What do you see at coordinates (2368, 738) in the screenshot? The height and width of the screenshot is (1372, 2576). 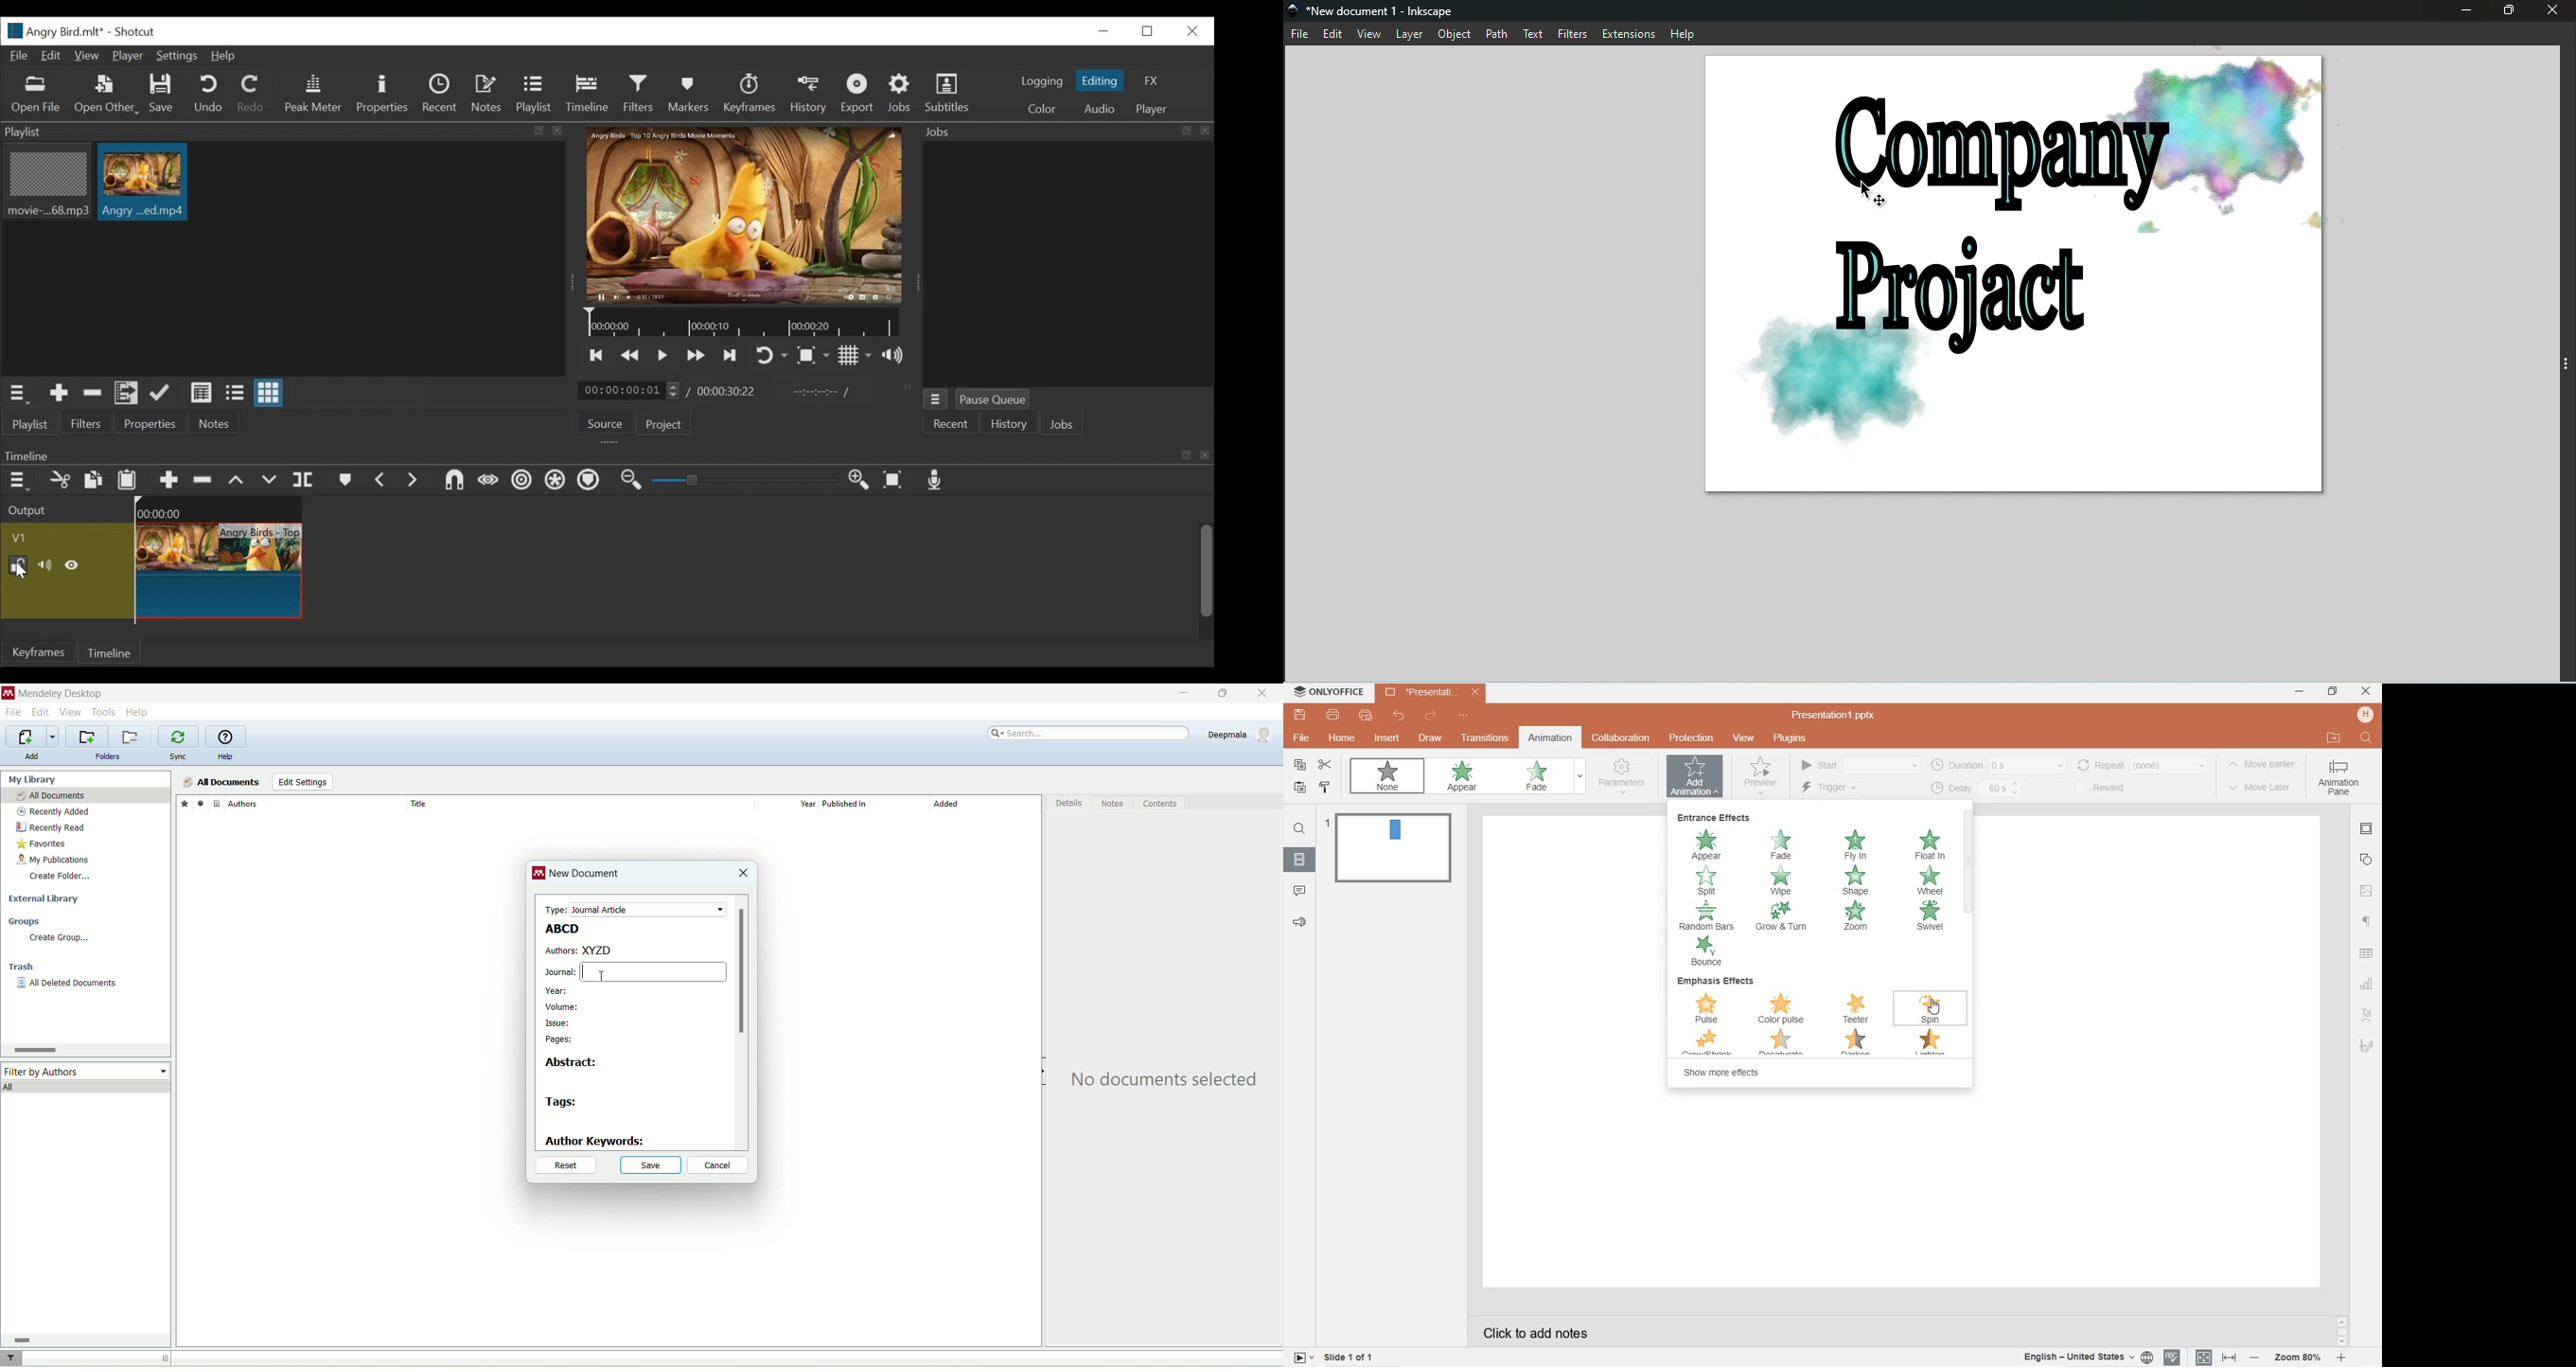 I see `FIND` at bounding box center [2368, 738].